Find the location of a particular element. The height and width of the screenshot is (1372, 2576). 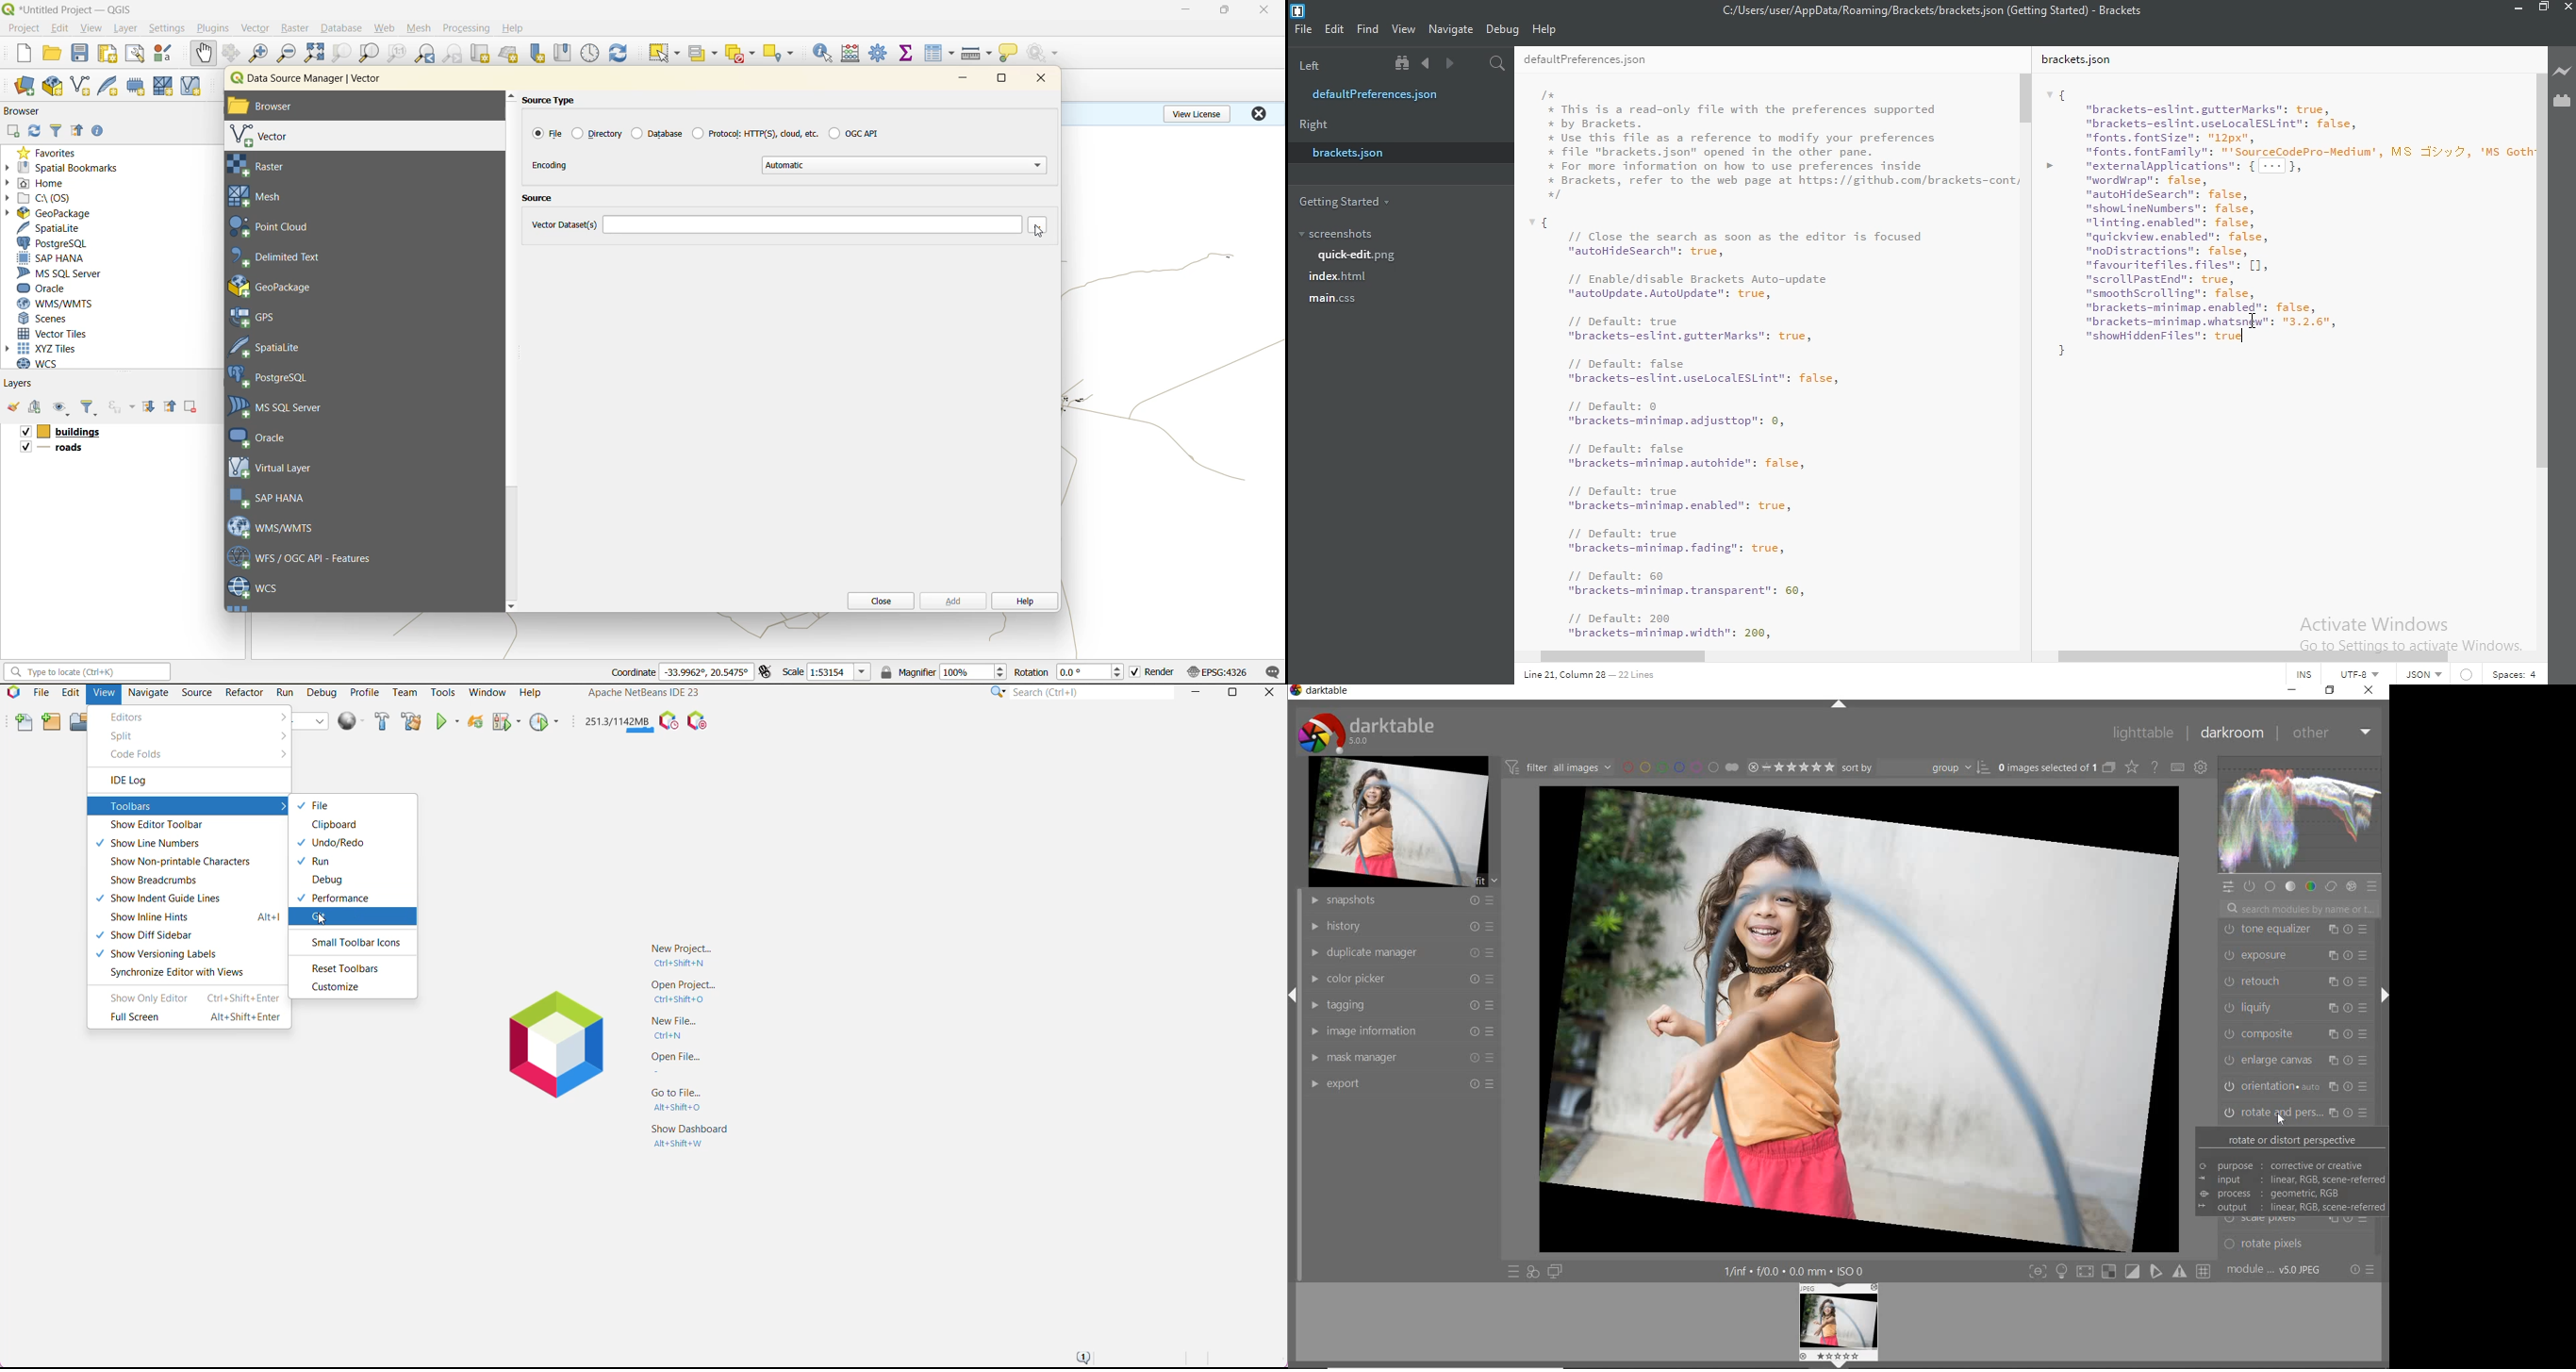

protocol:https is located at coordinates (756, 132).